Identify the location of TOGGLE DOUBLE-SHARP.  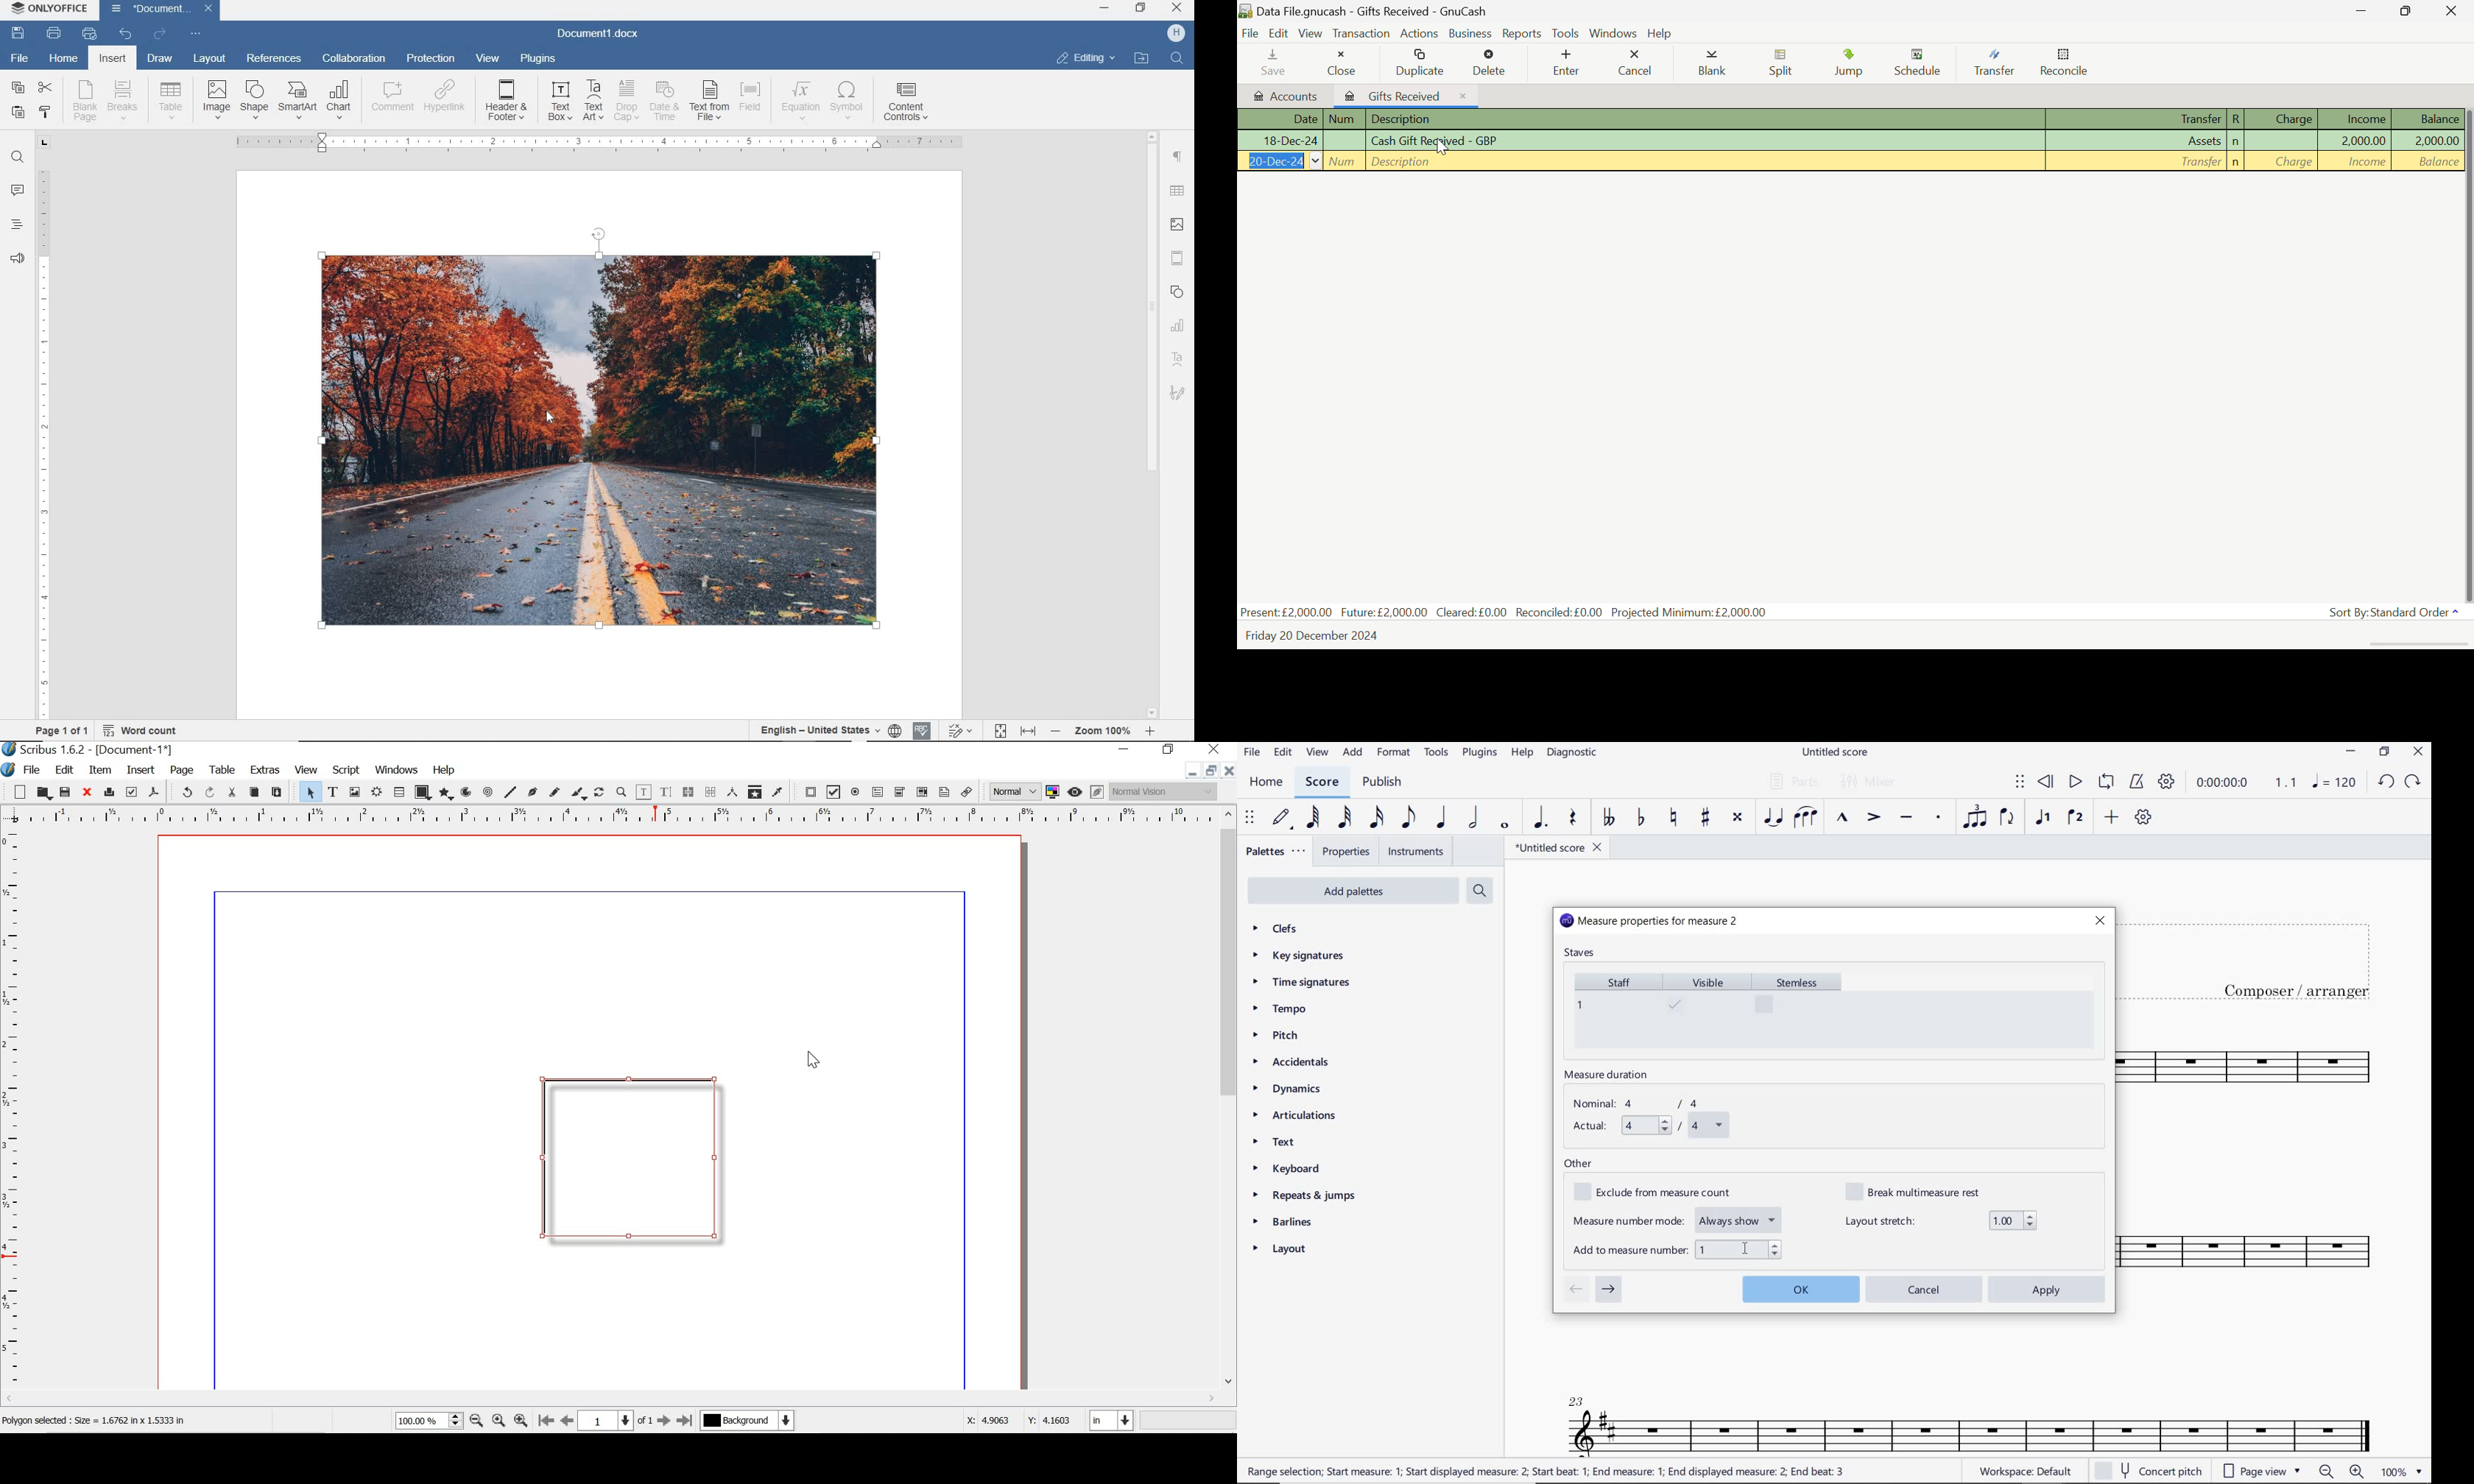
(1737, 817).